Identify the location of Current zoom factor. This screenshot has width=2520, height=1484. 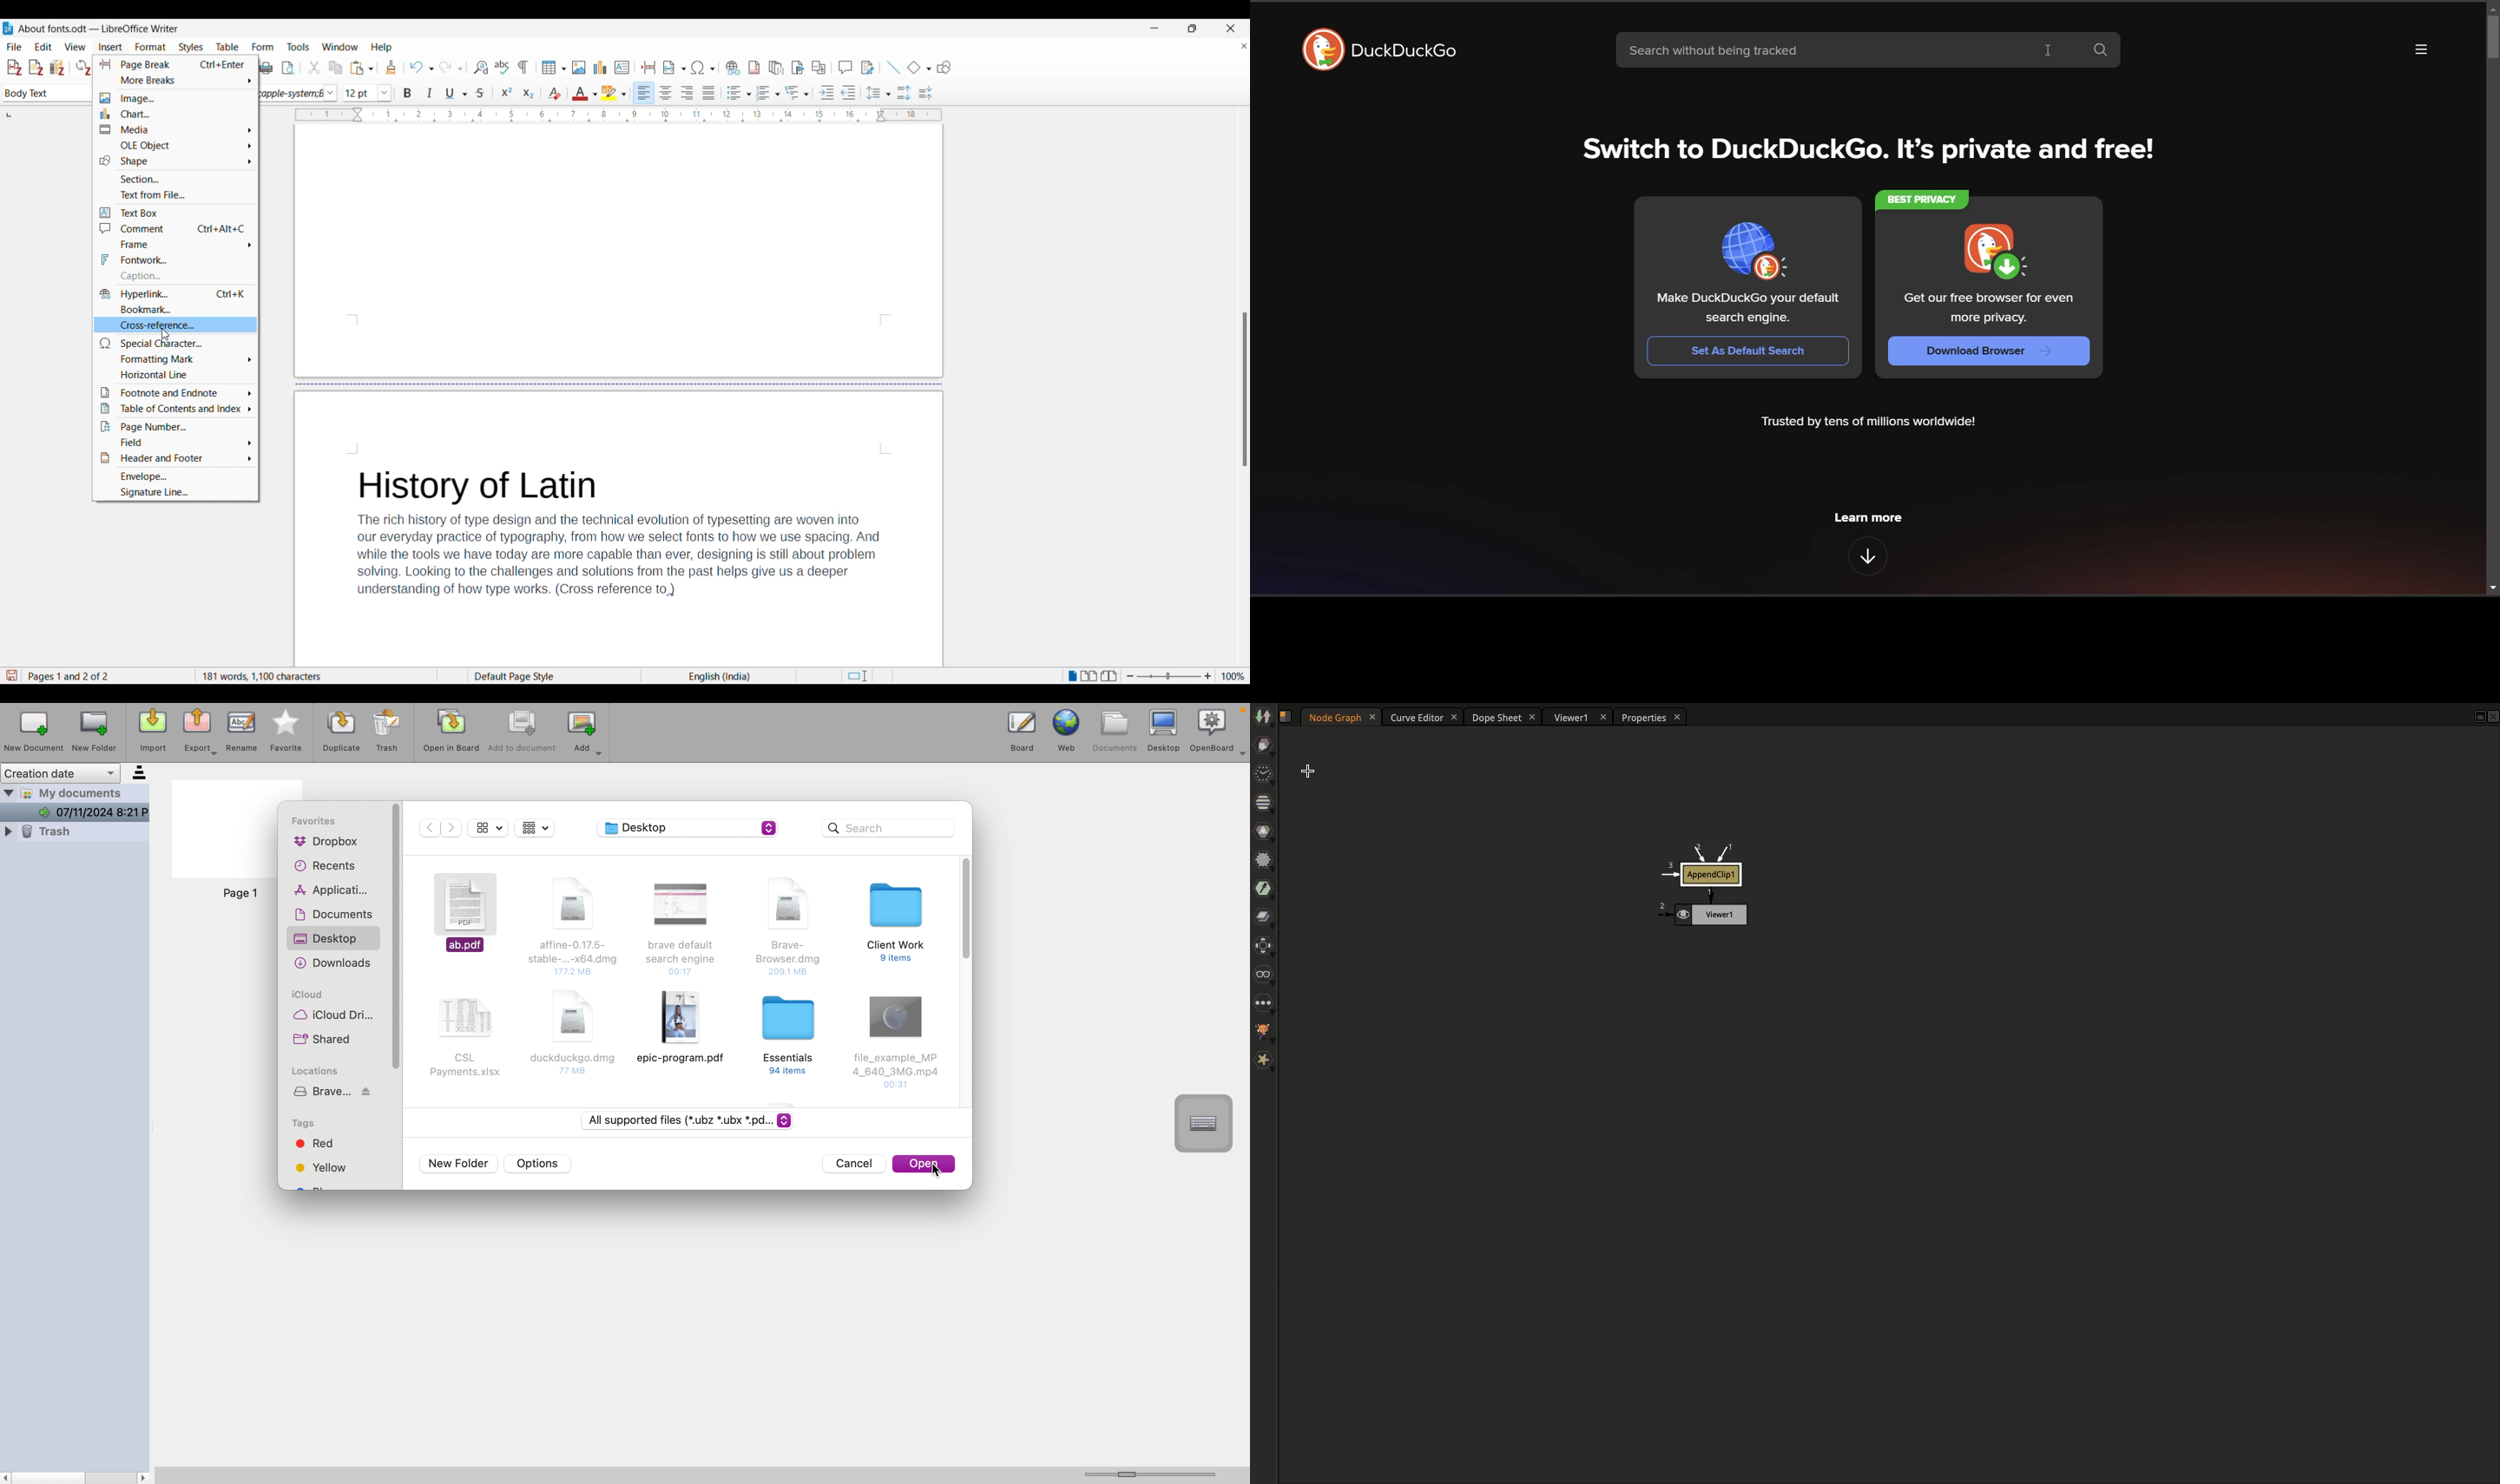
(1233, 676).